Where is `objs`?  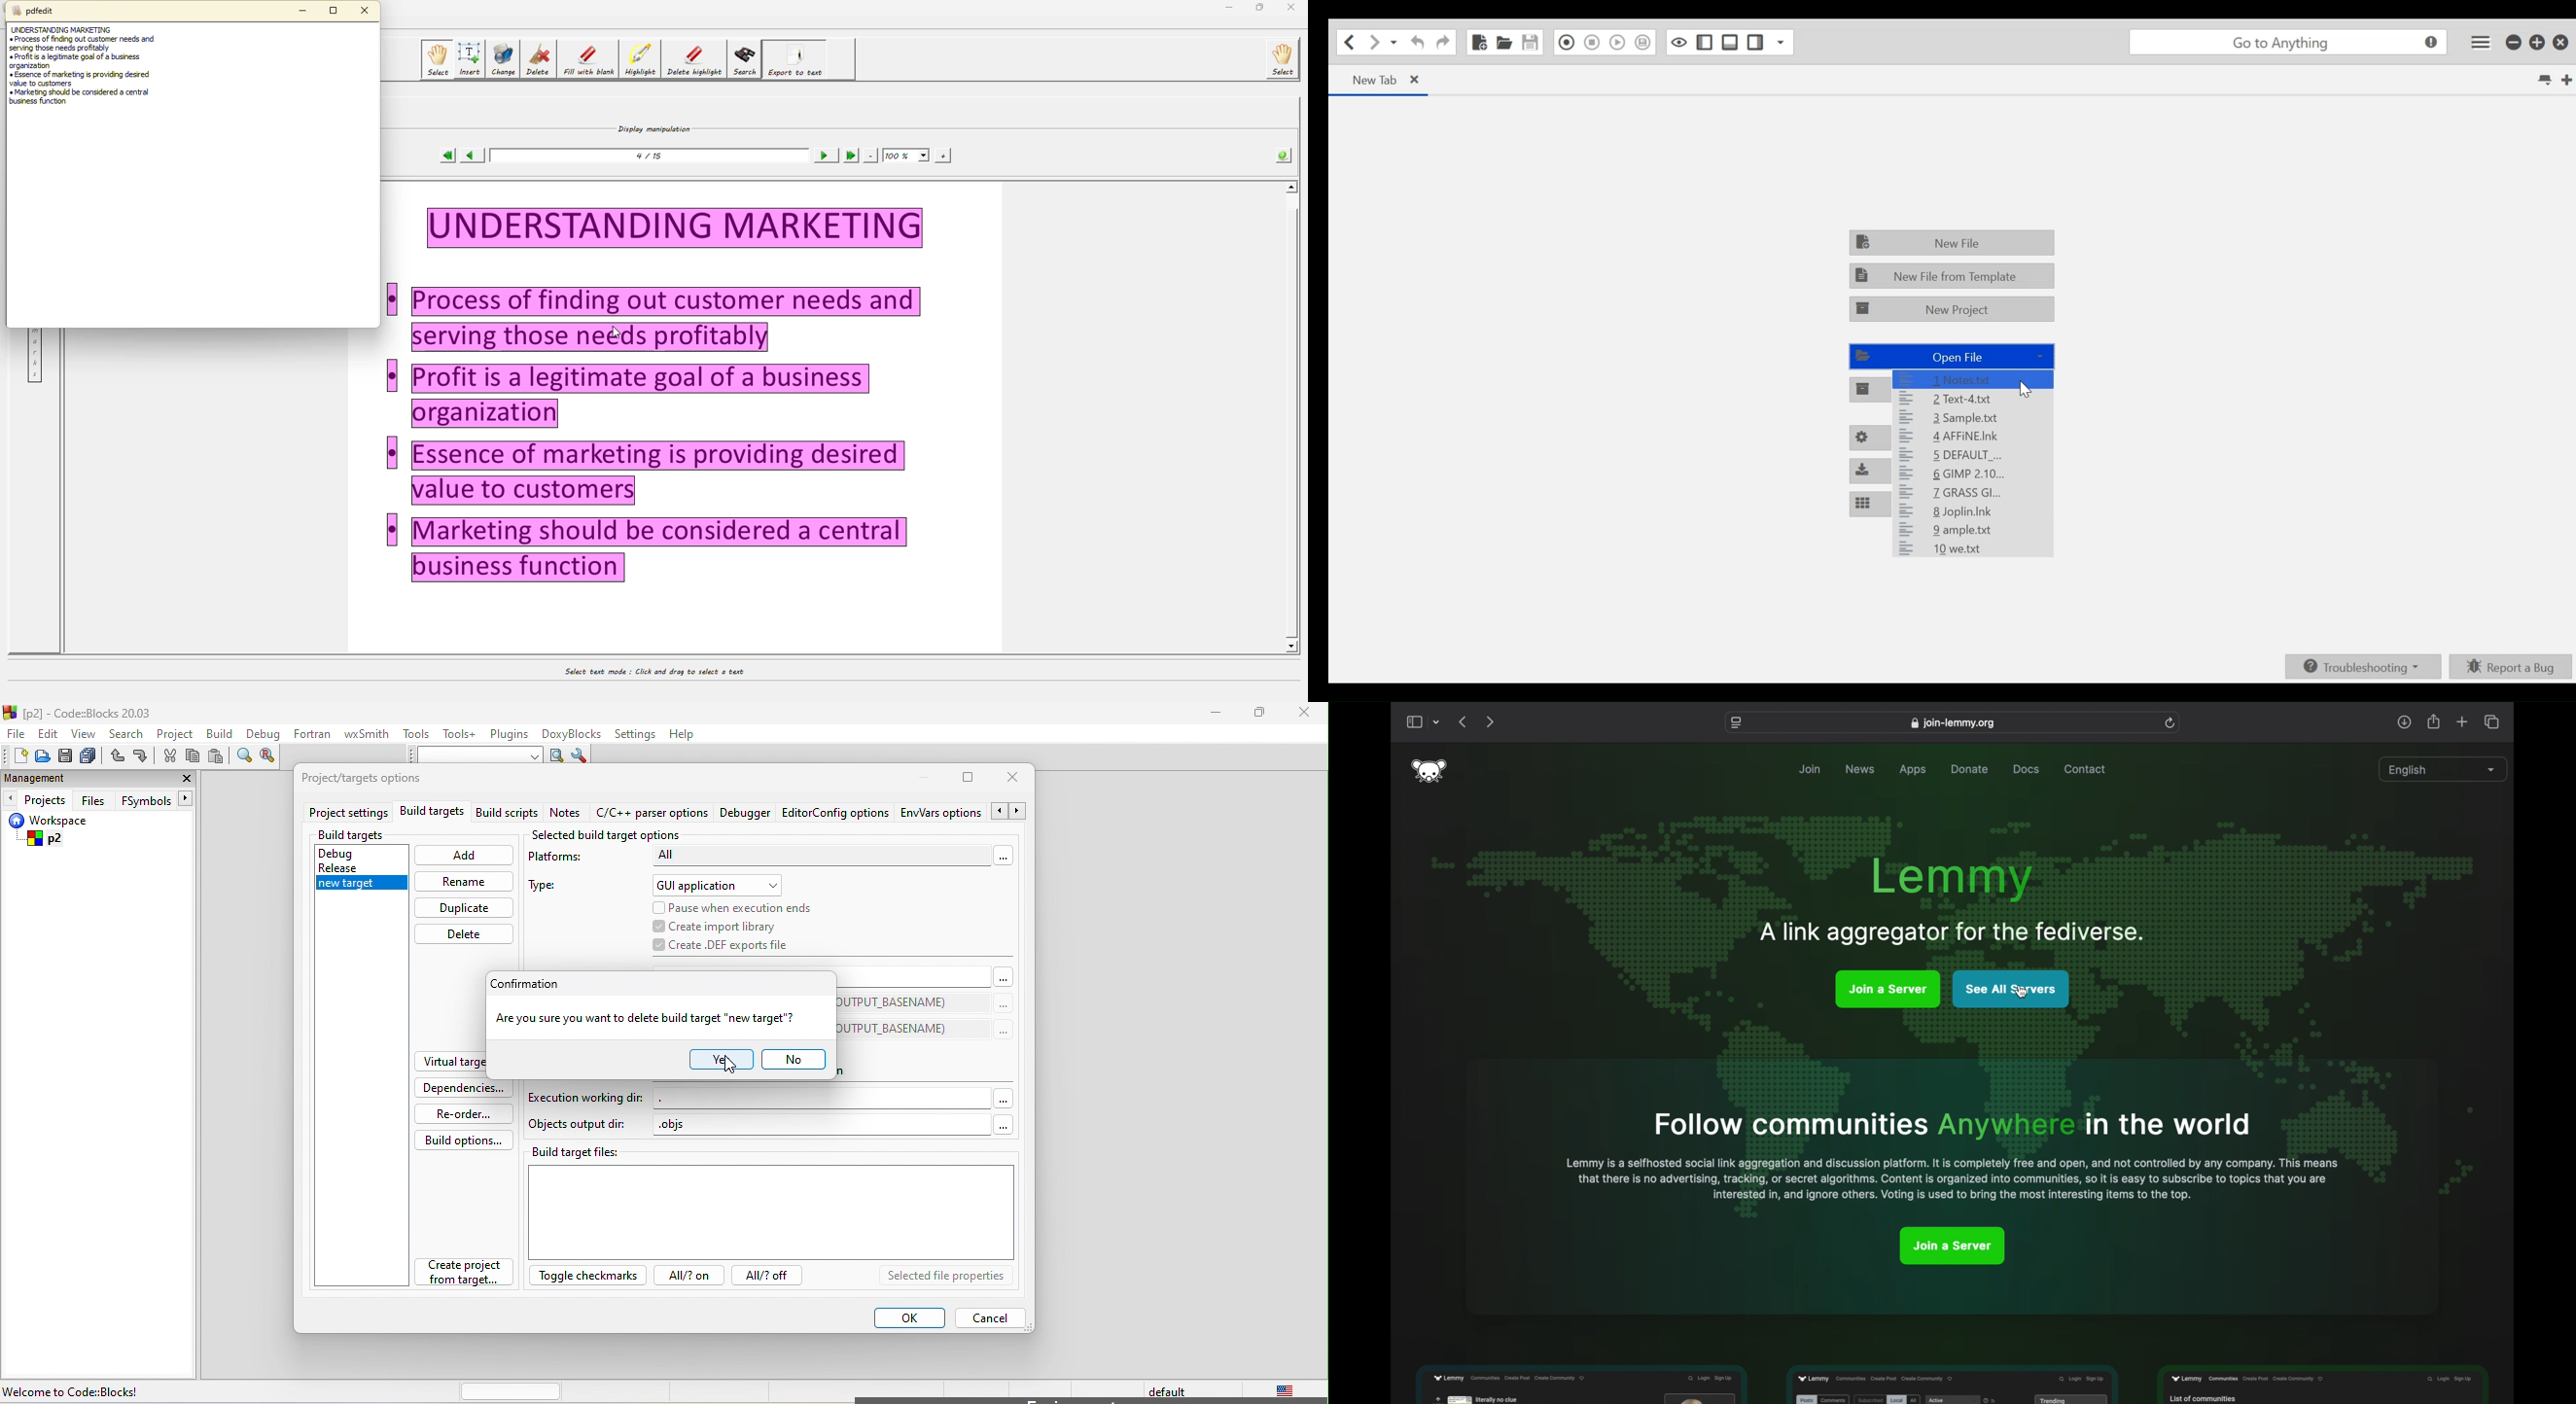 objs is located at coordinates (833, 1127).